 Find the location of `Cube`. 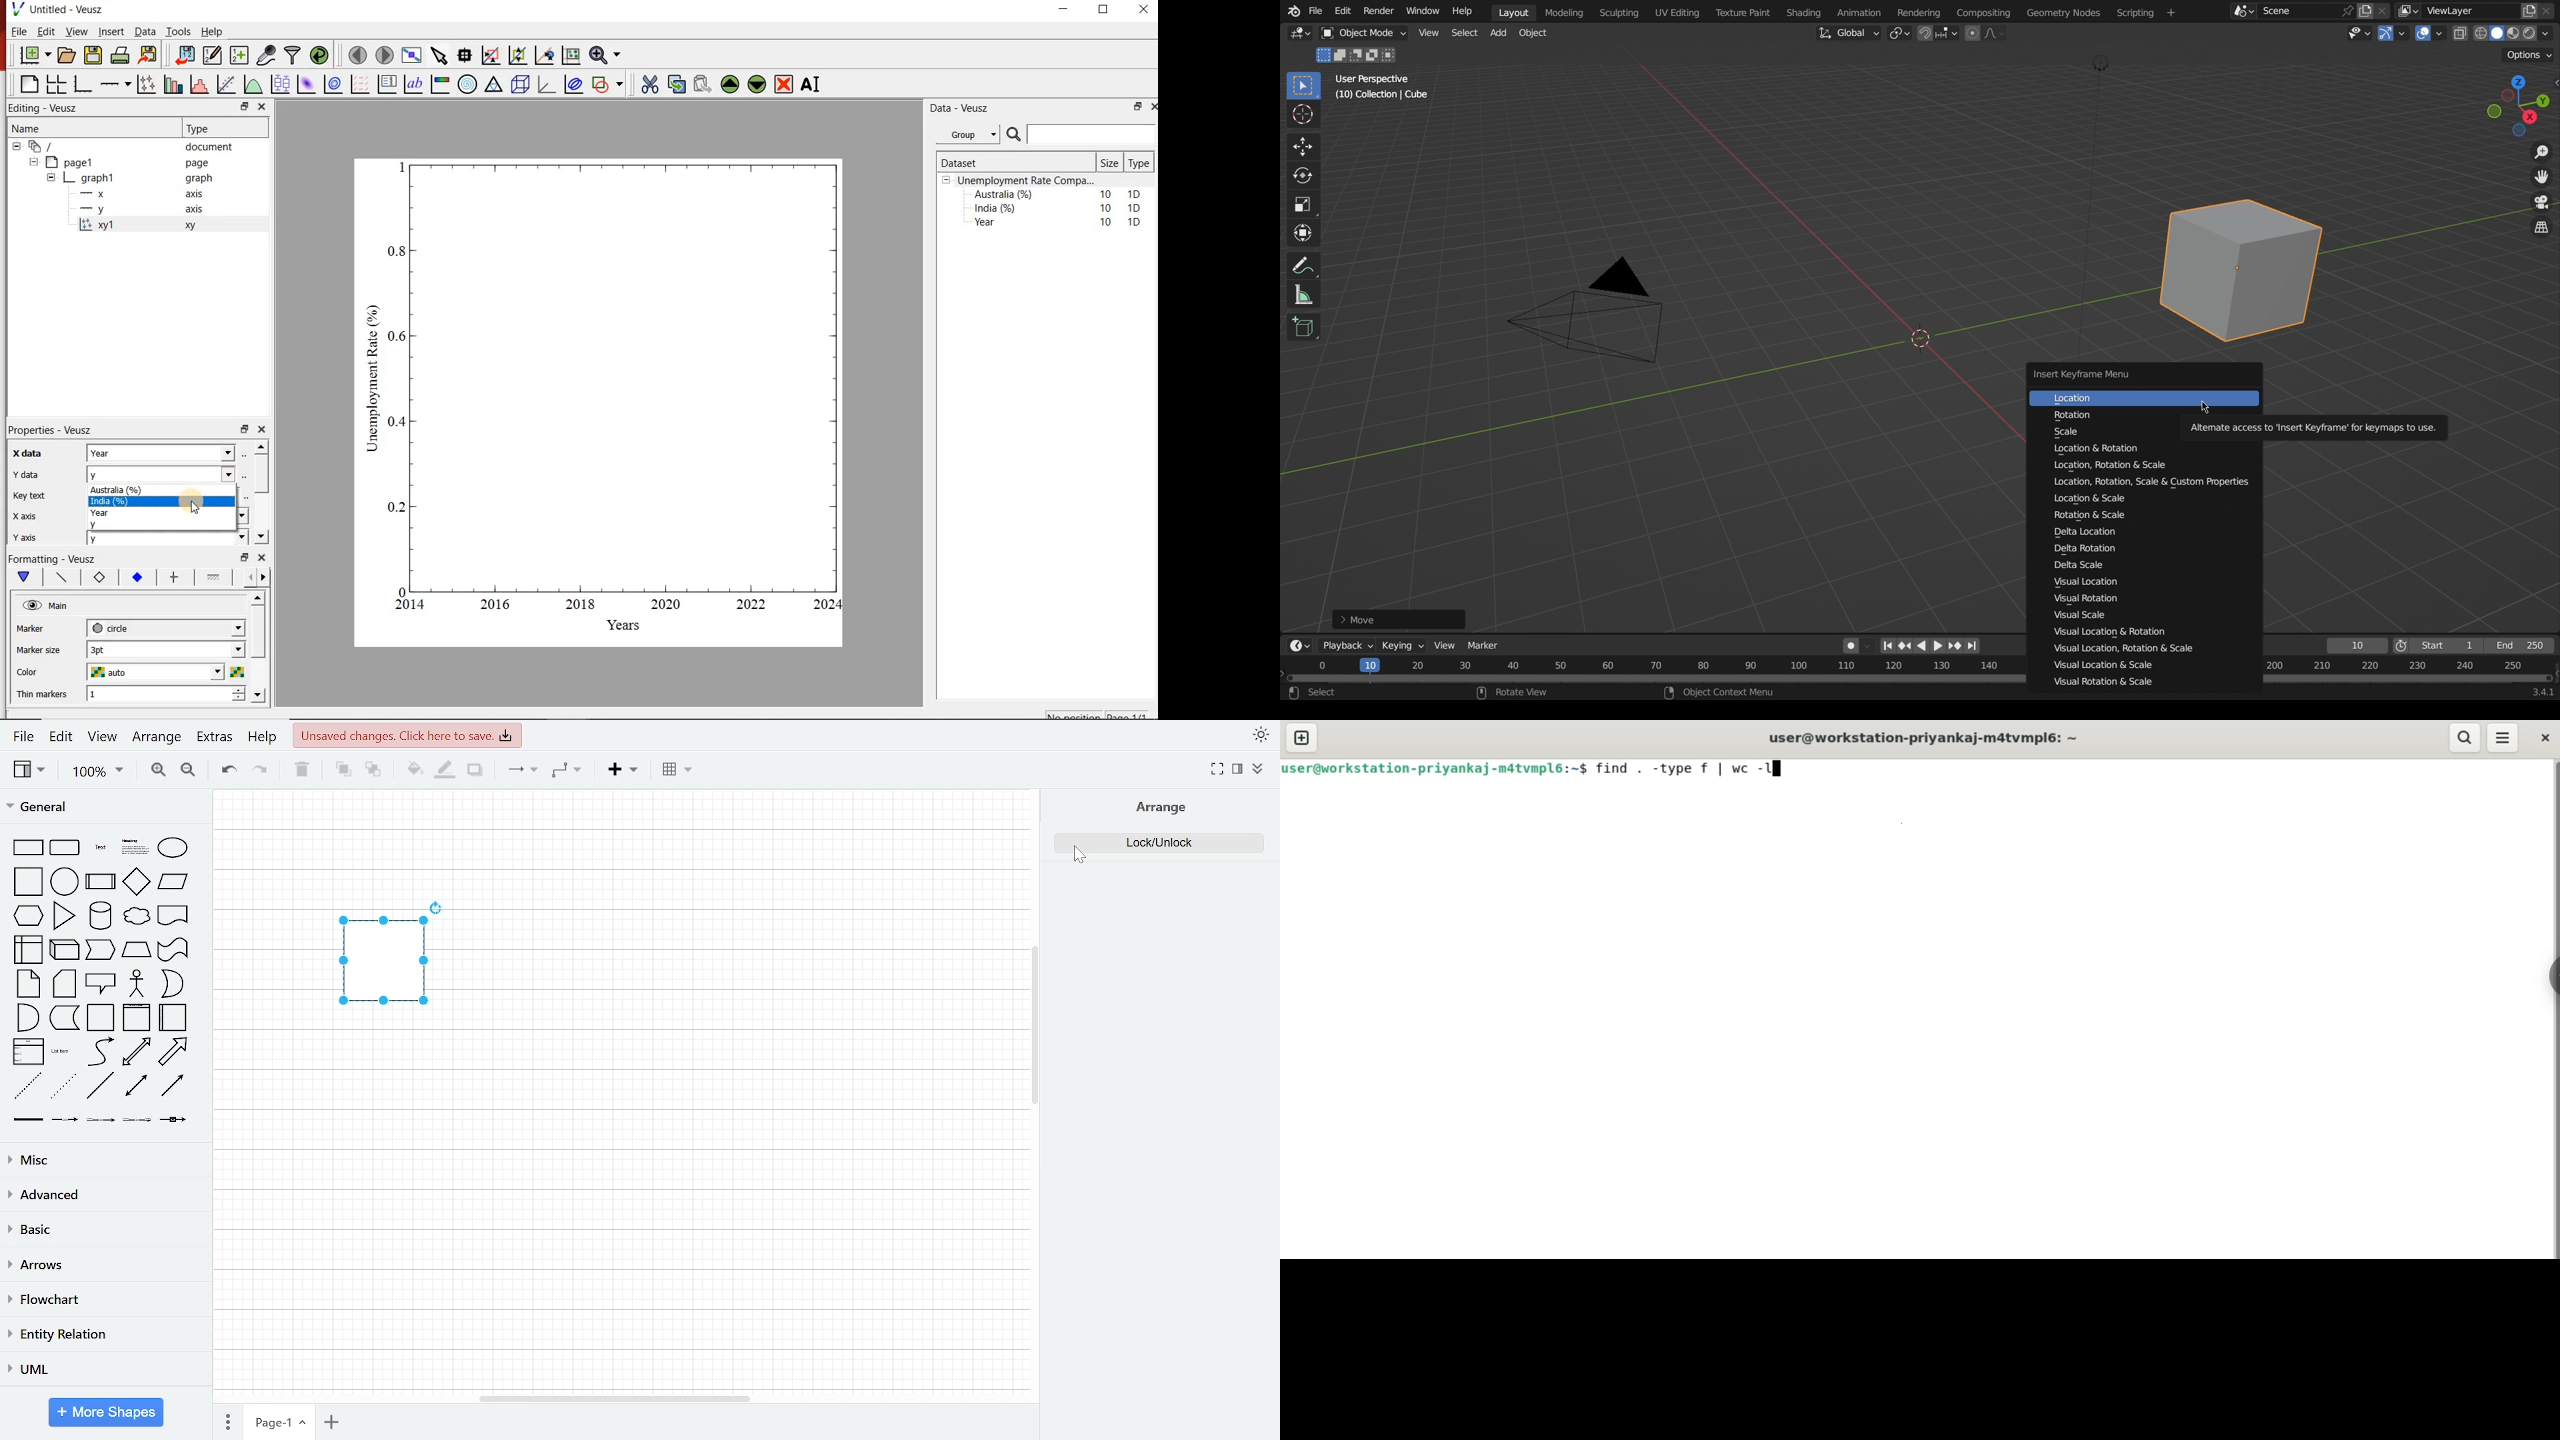

Cube is located at coordinates (1303, 330).